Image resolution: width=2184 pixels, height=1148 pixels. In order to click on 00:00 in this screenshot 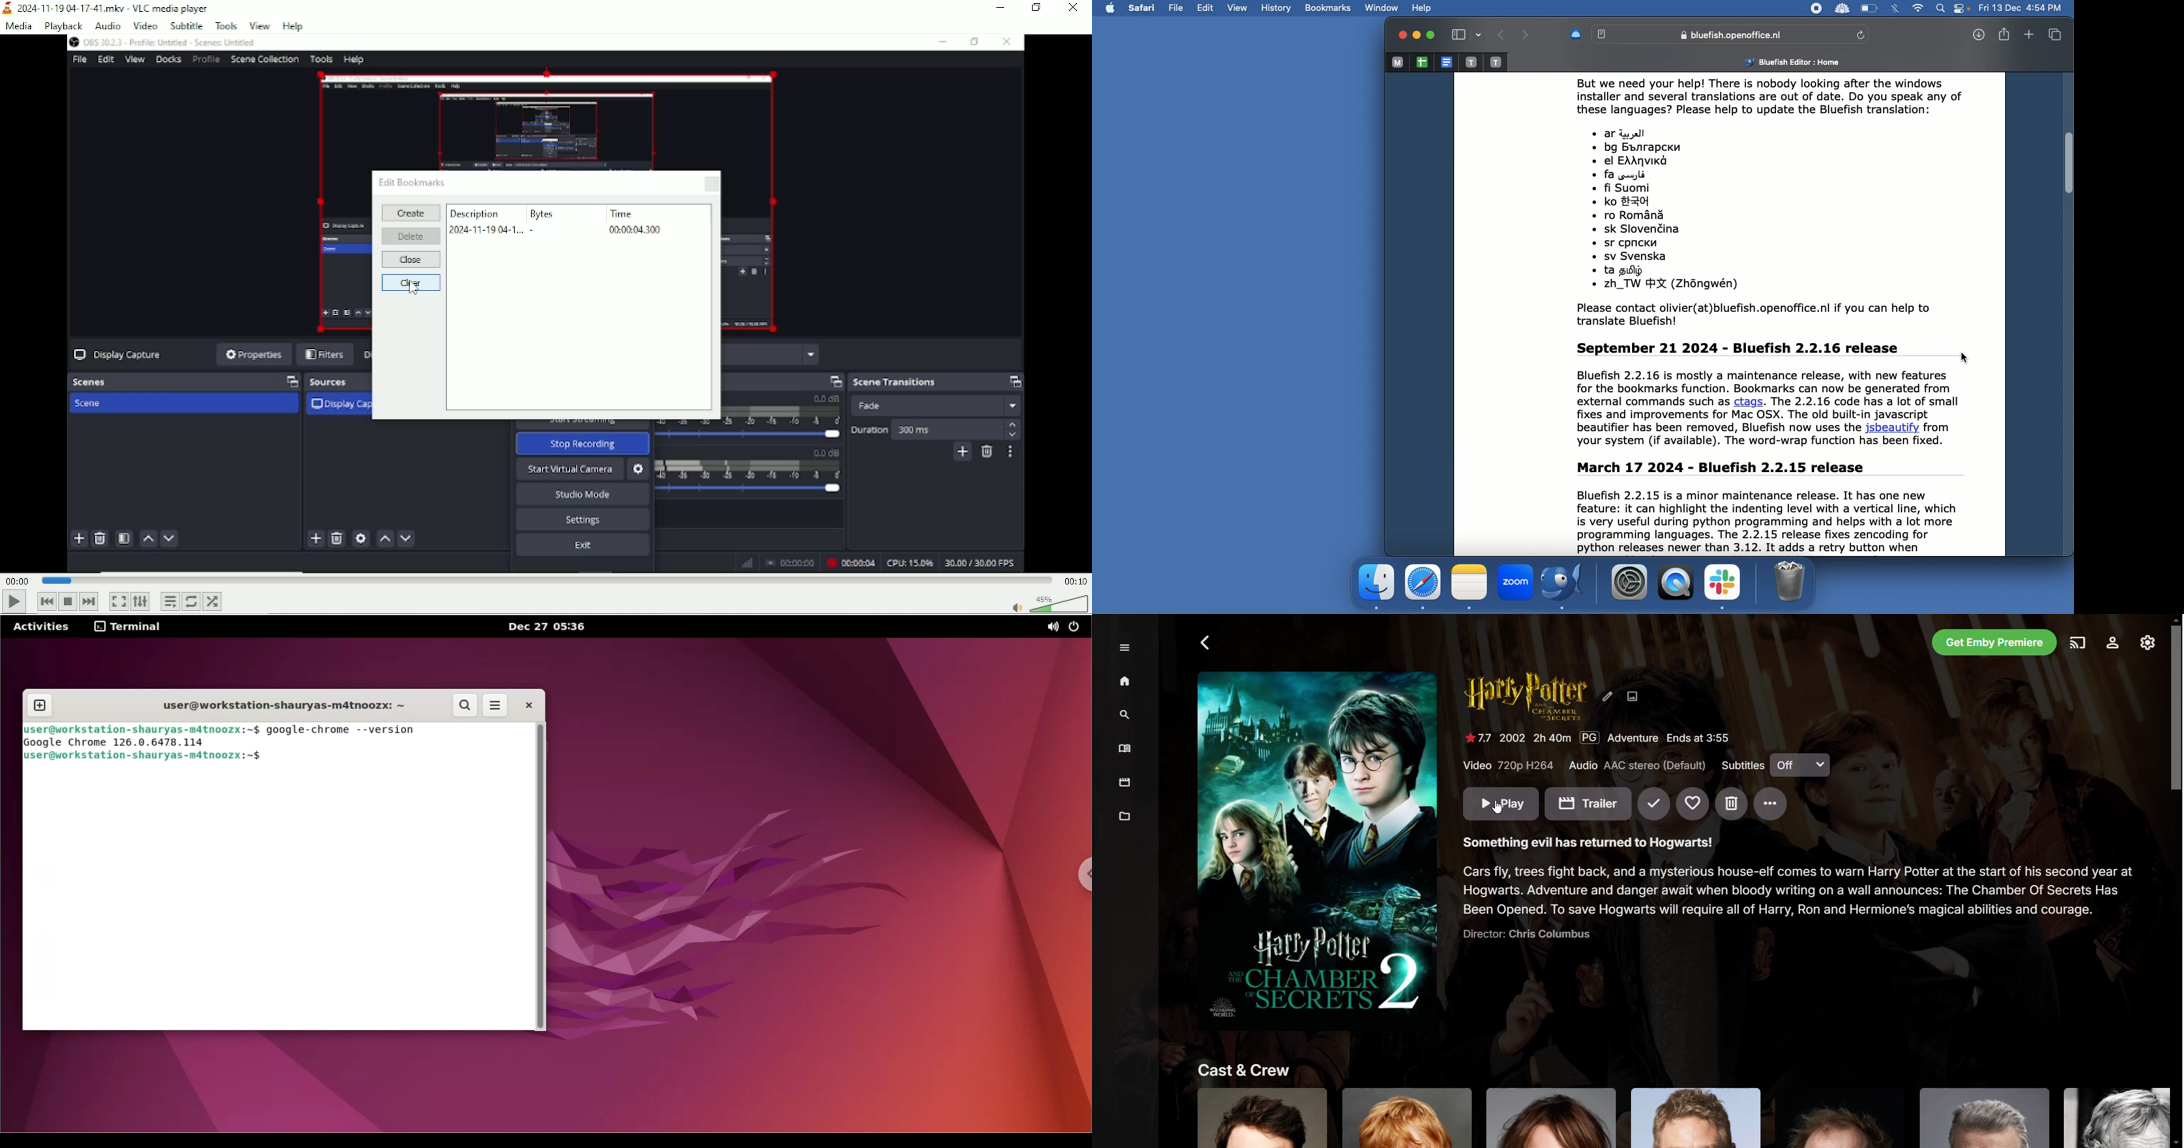, I will do `click(18, 581)`.